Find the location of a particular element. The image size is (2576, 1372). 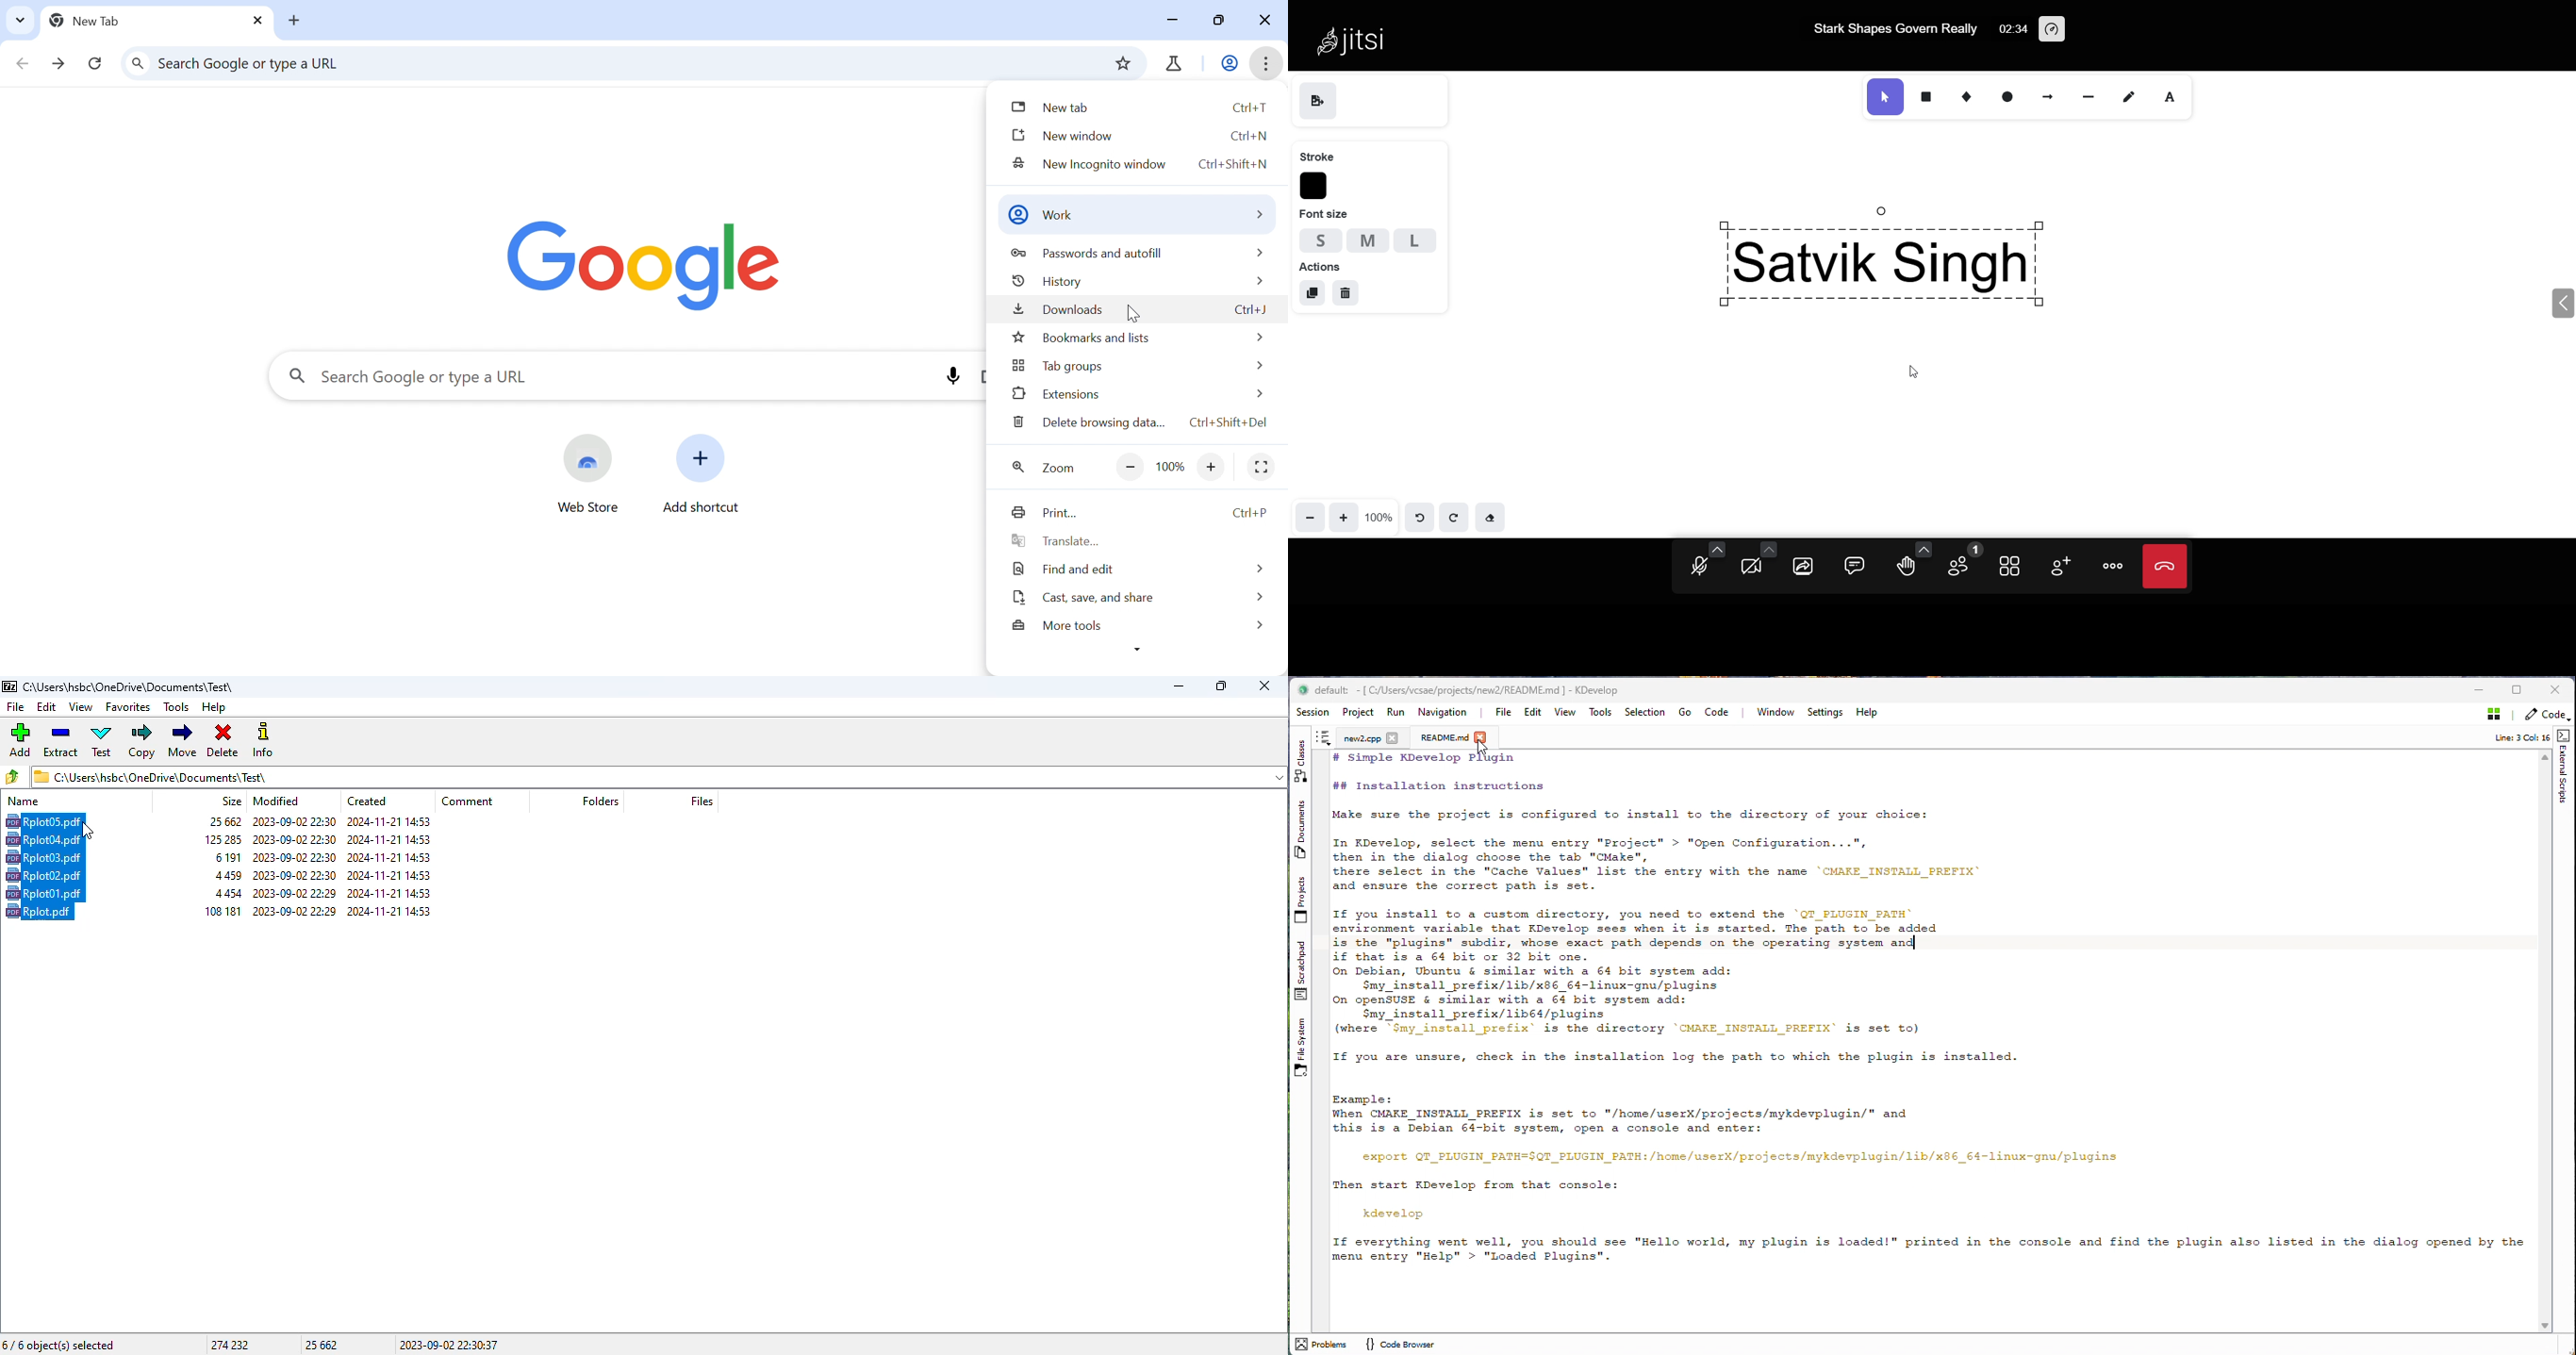

Search Google or type a URL is located at coordinates (429, 378).